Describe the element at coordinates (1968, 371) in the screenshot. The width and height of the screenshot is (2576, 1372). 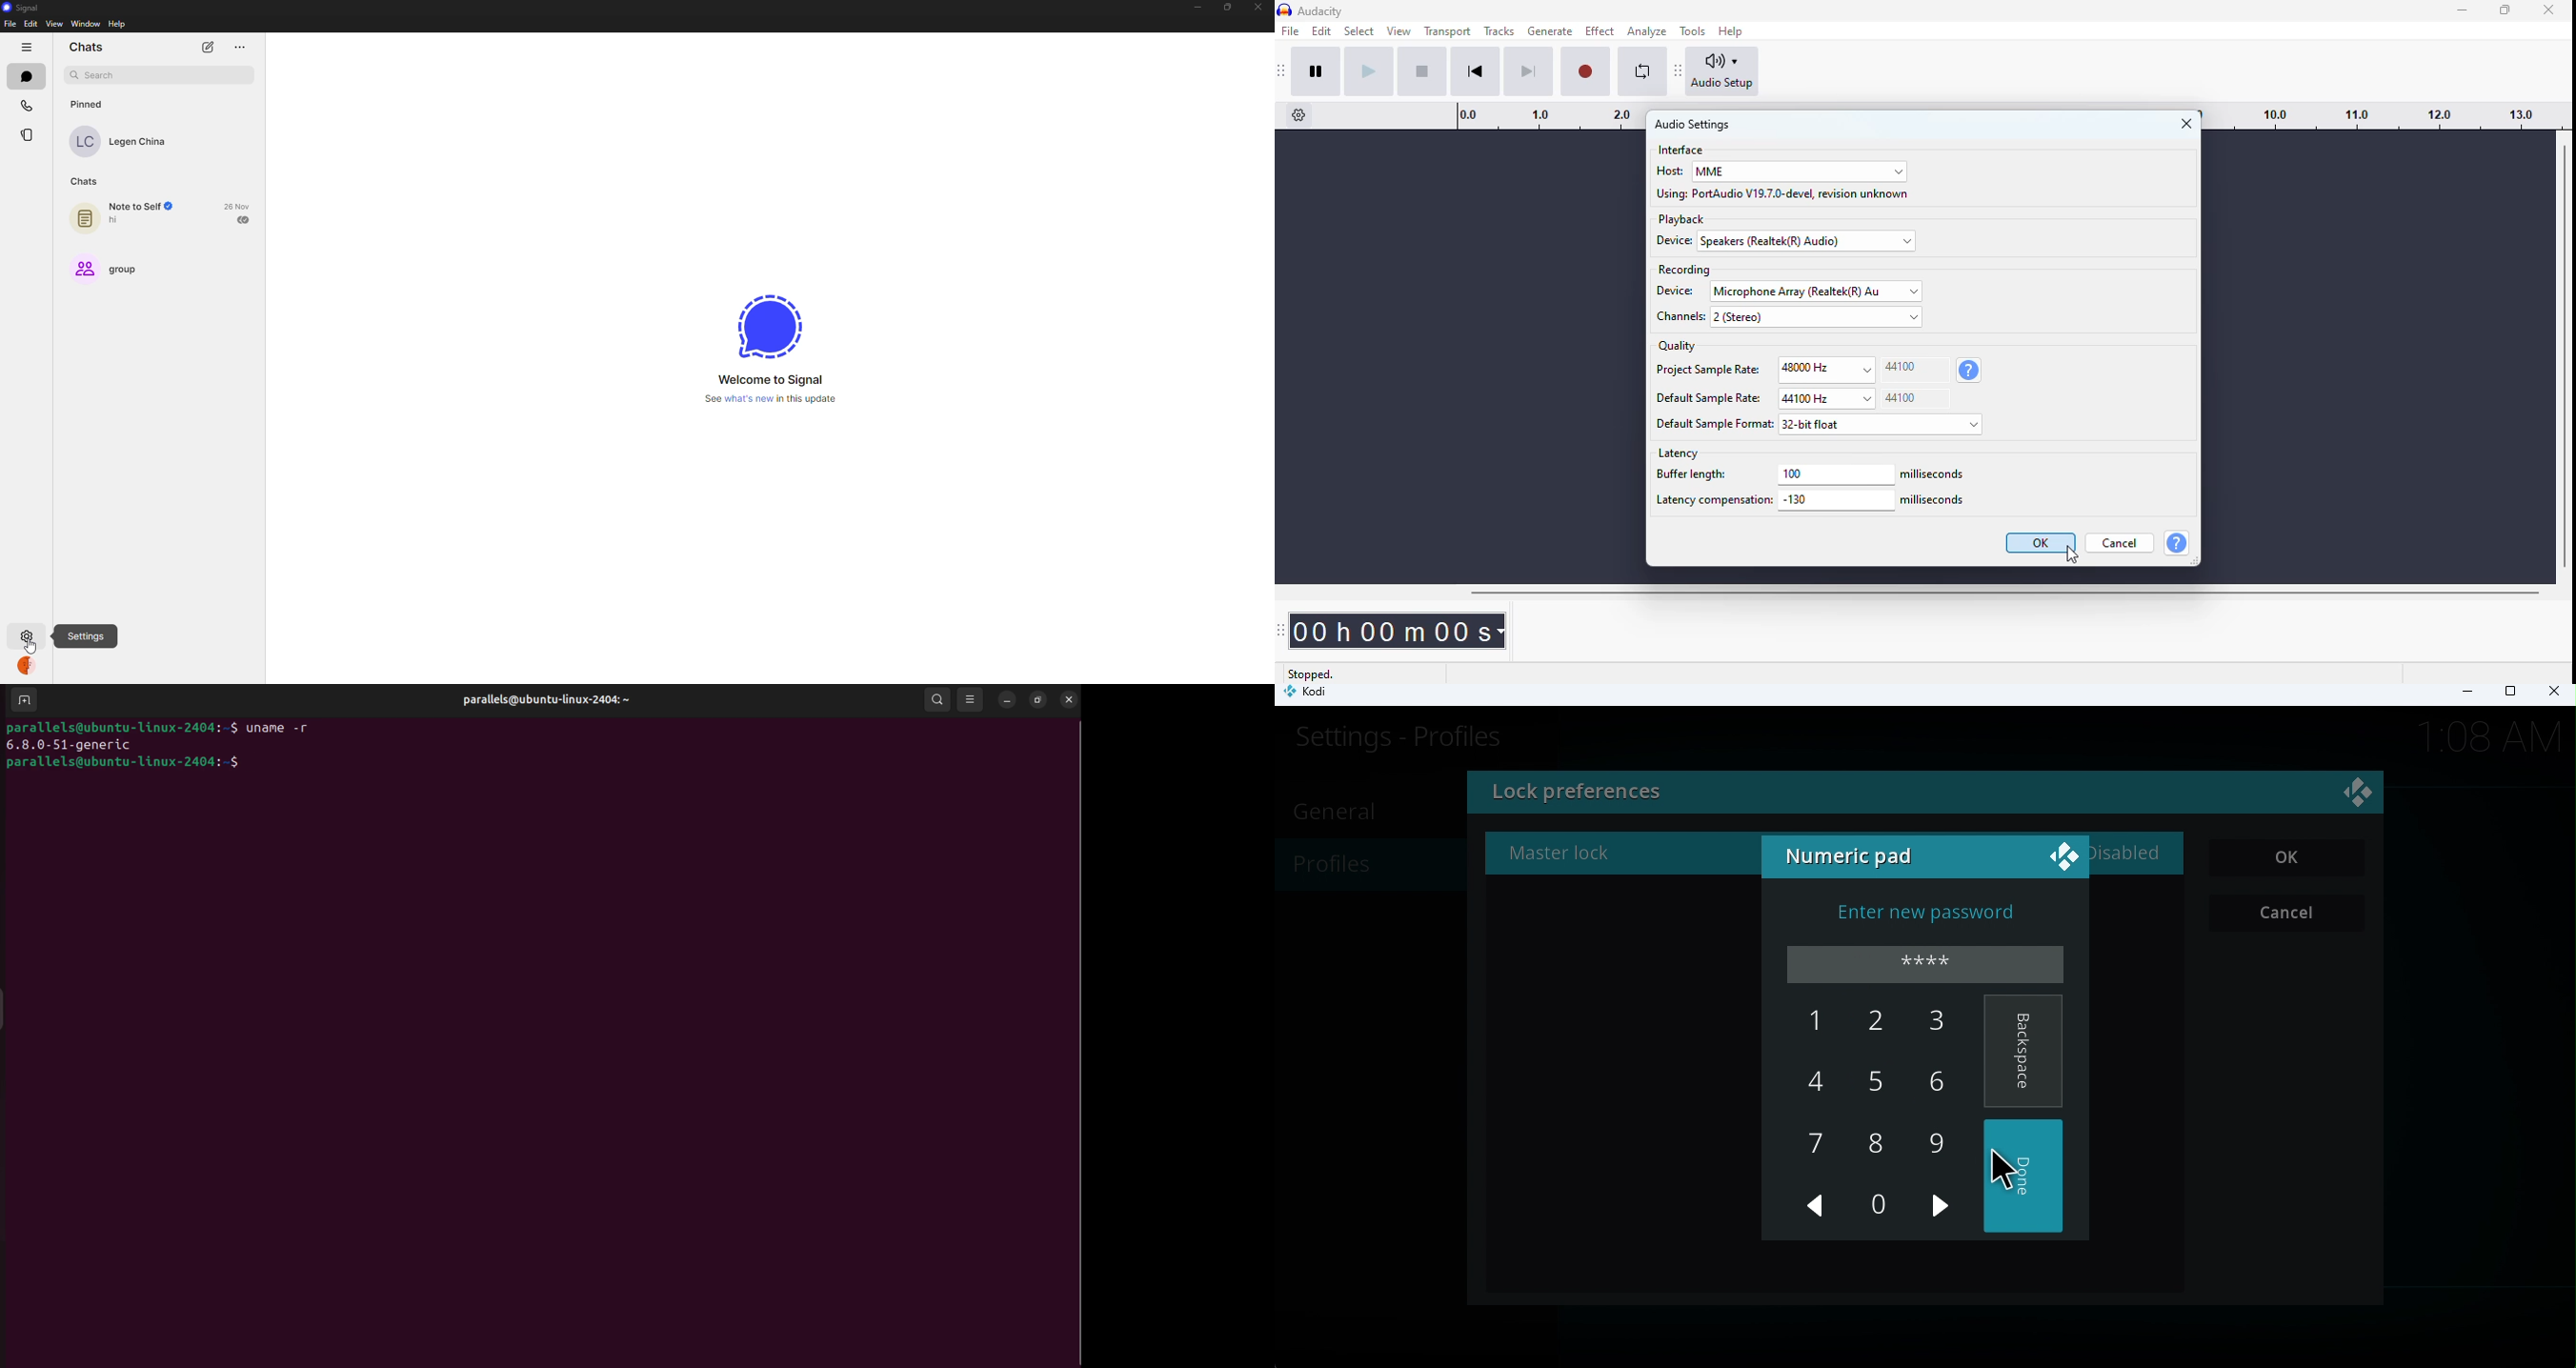
I see `sample rate used while recording new tracks` at that location.